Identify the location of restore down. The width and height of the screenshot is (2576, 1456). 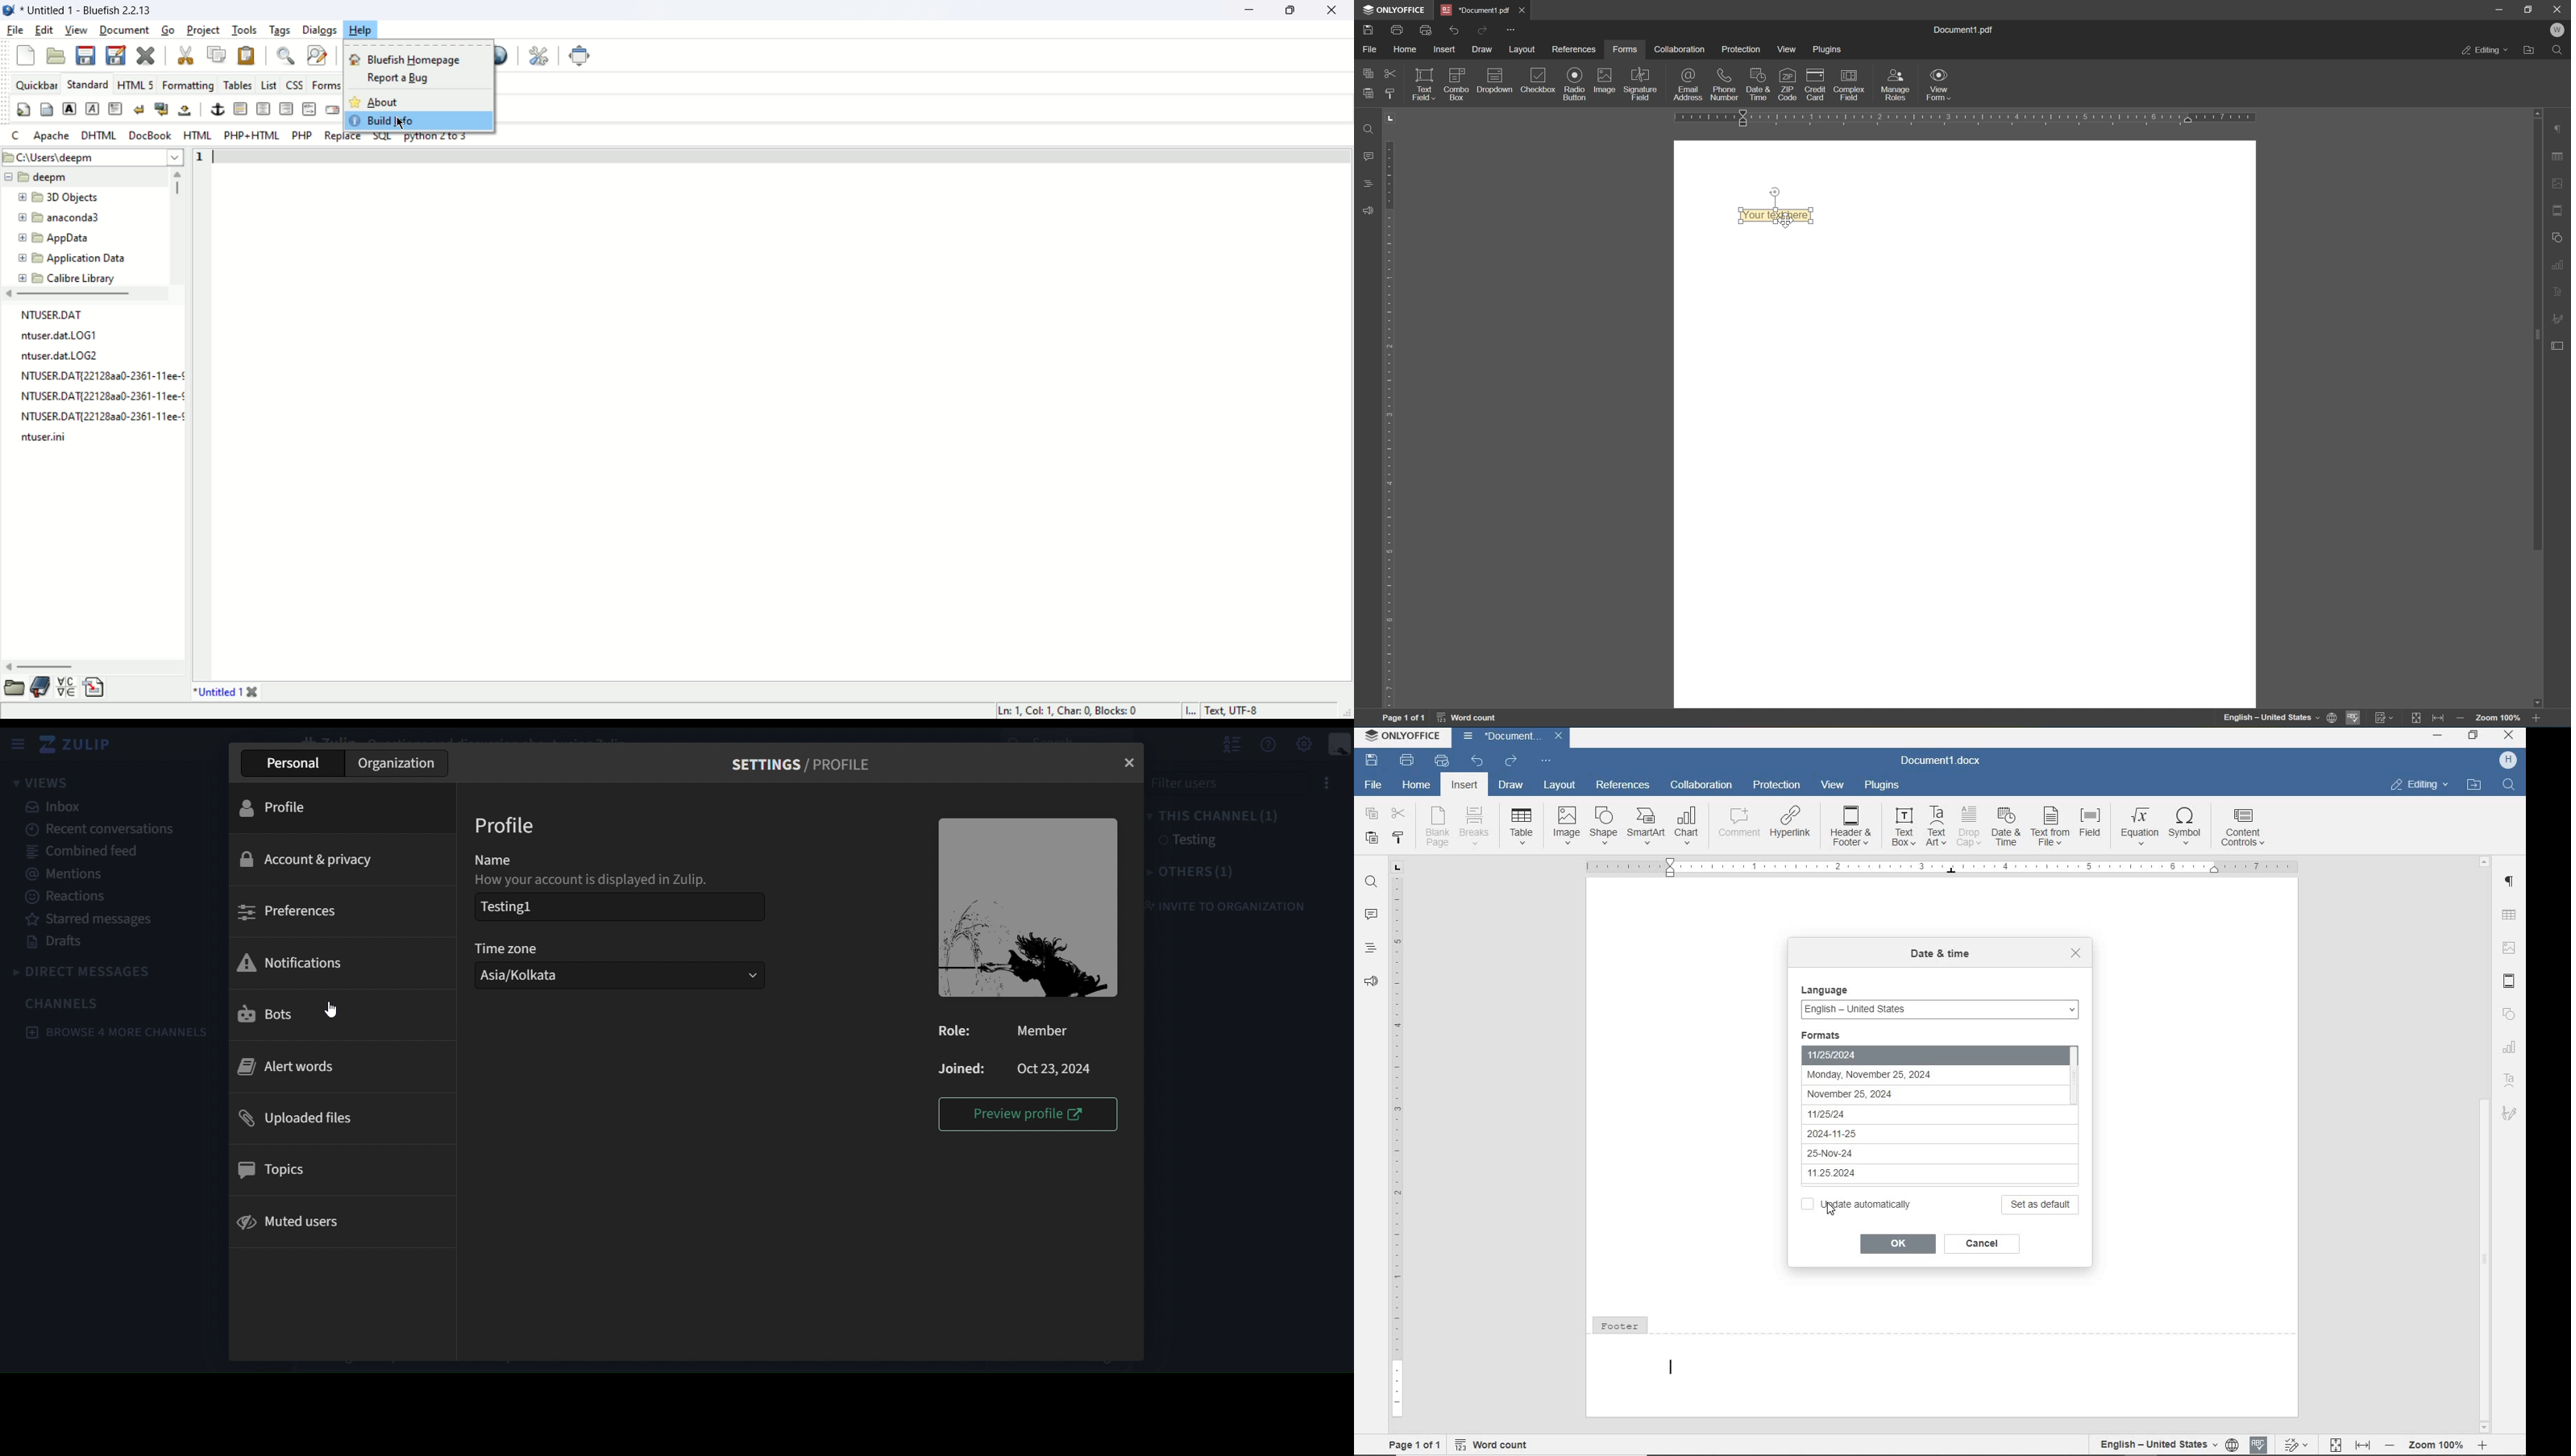
(2531, 9).